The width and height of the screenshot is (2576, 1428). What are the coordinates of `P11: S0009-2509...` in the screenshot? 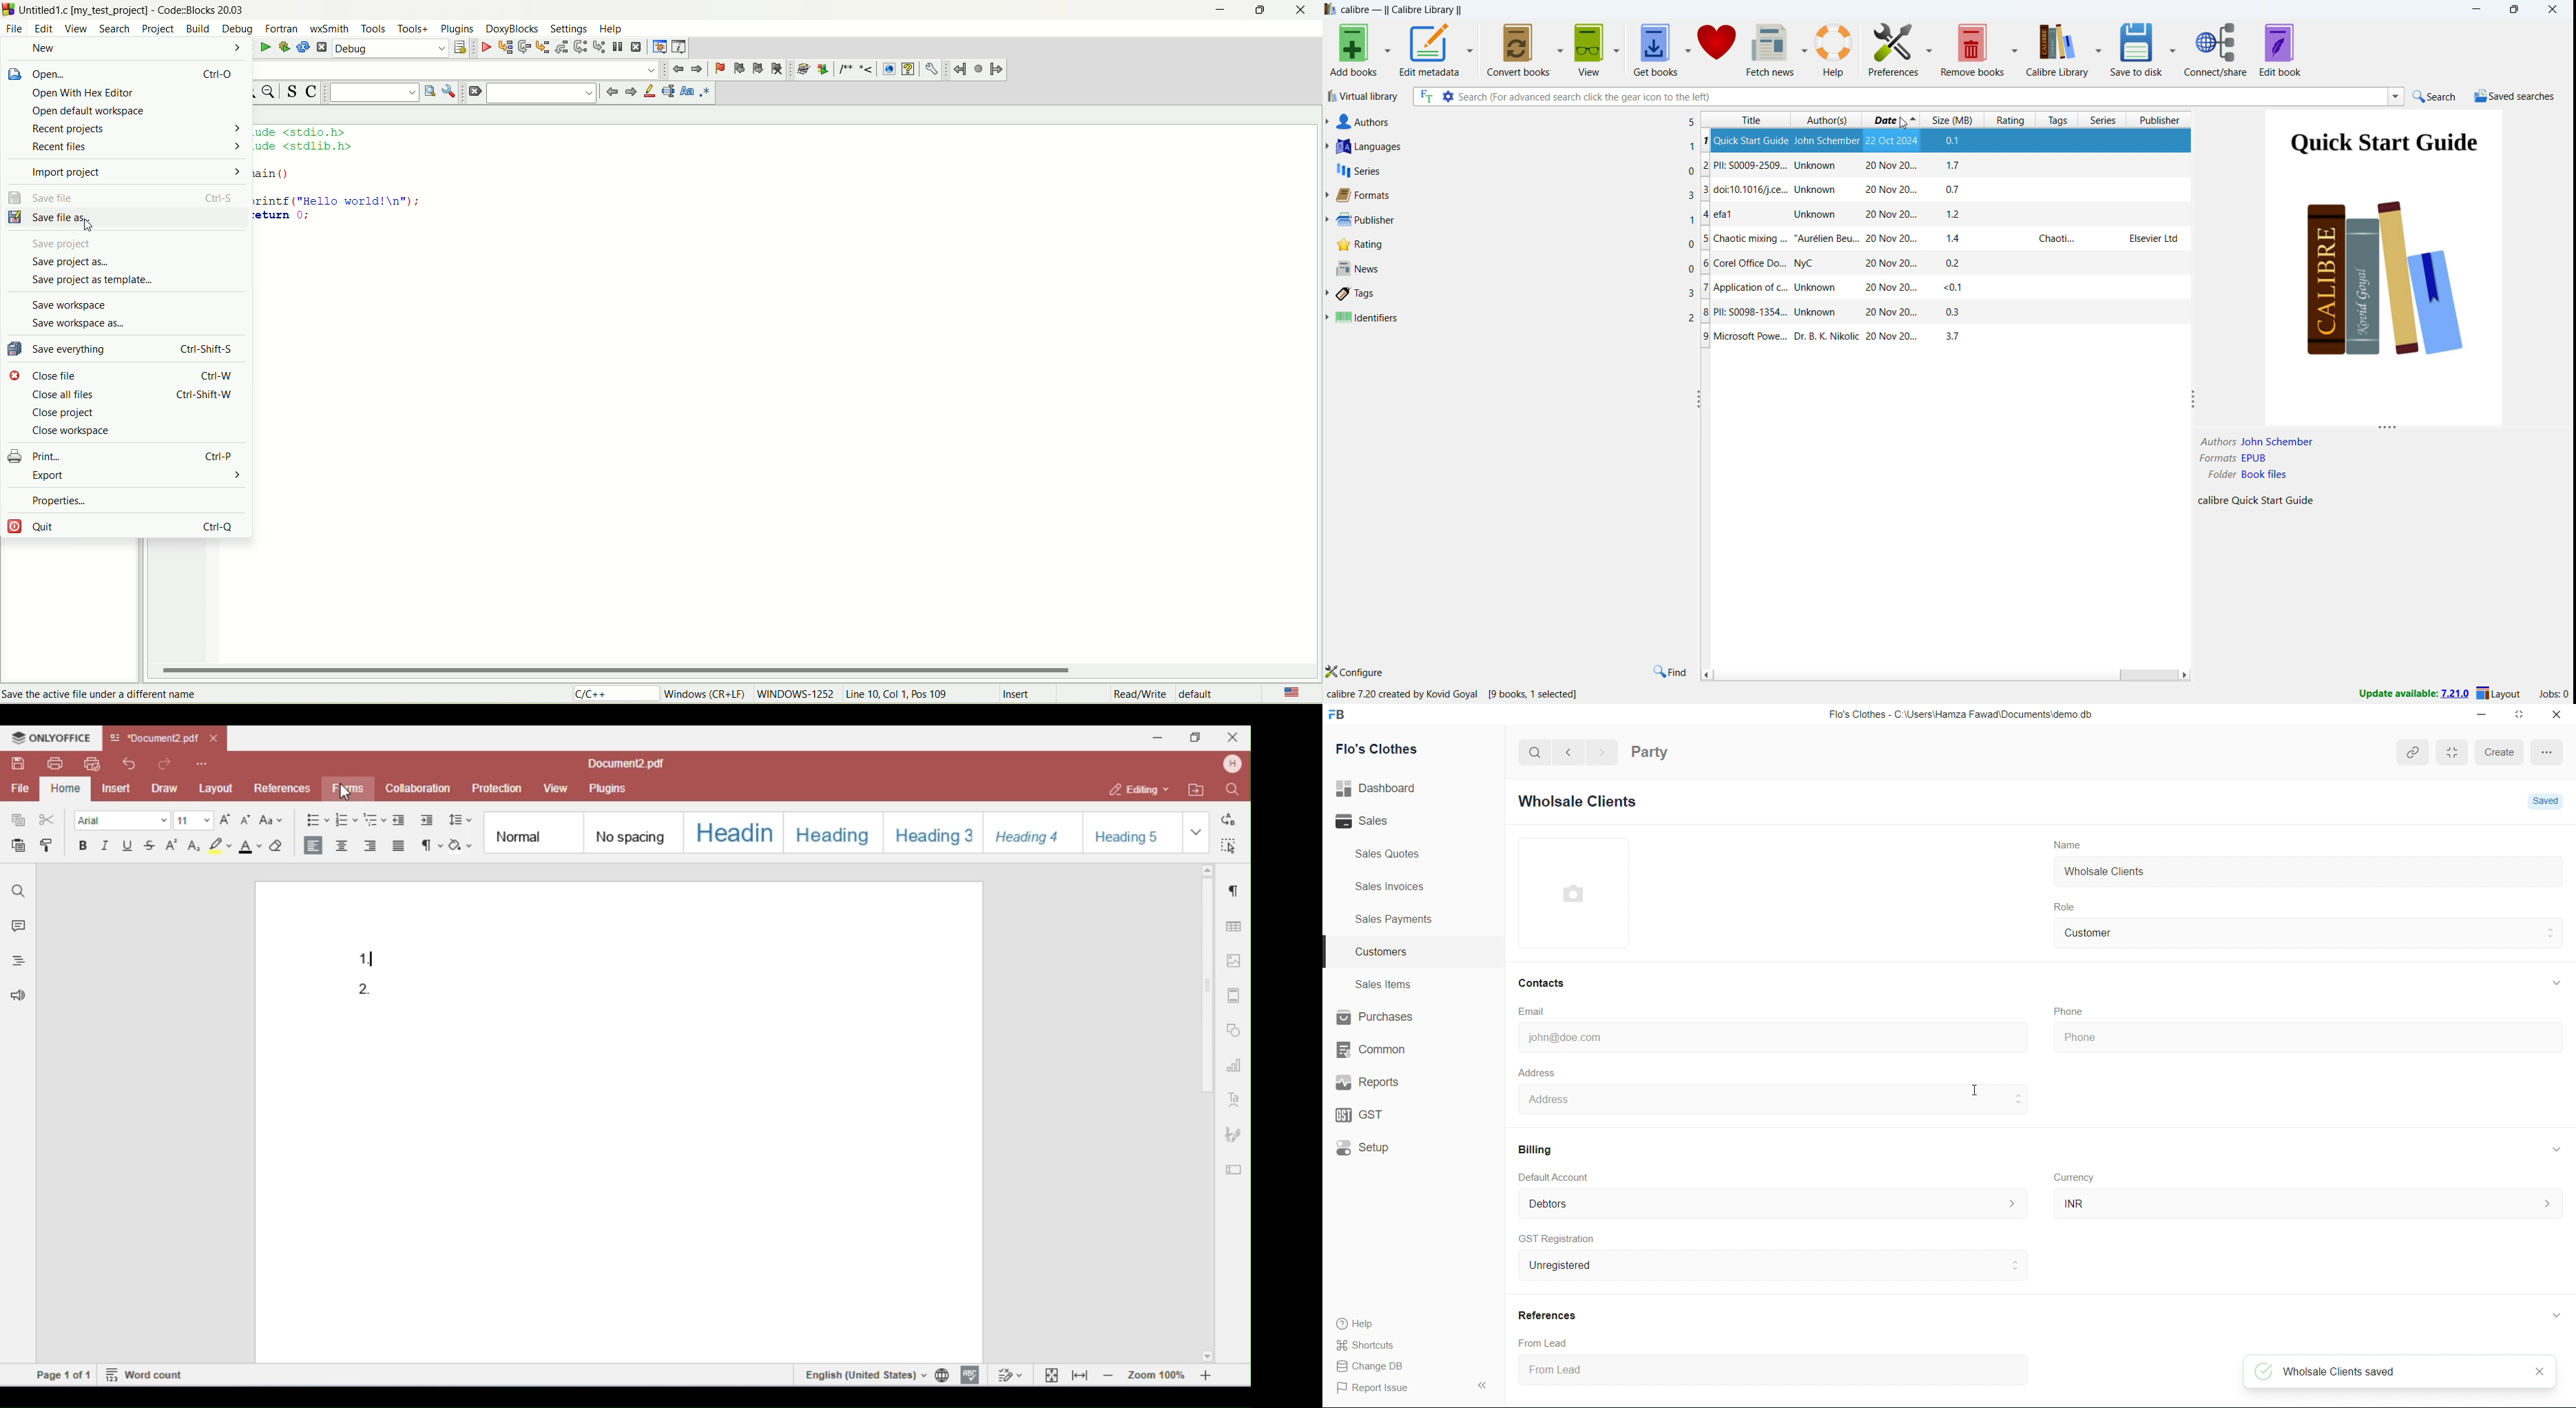 It's located at (1746, 216).